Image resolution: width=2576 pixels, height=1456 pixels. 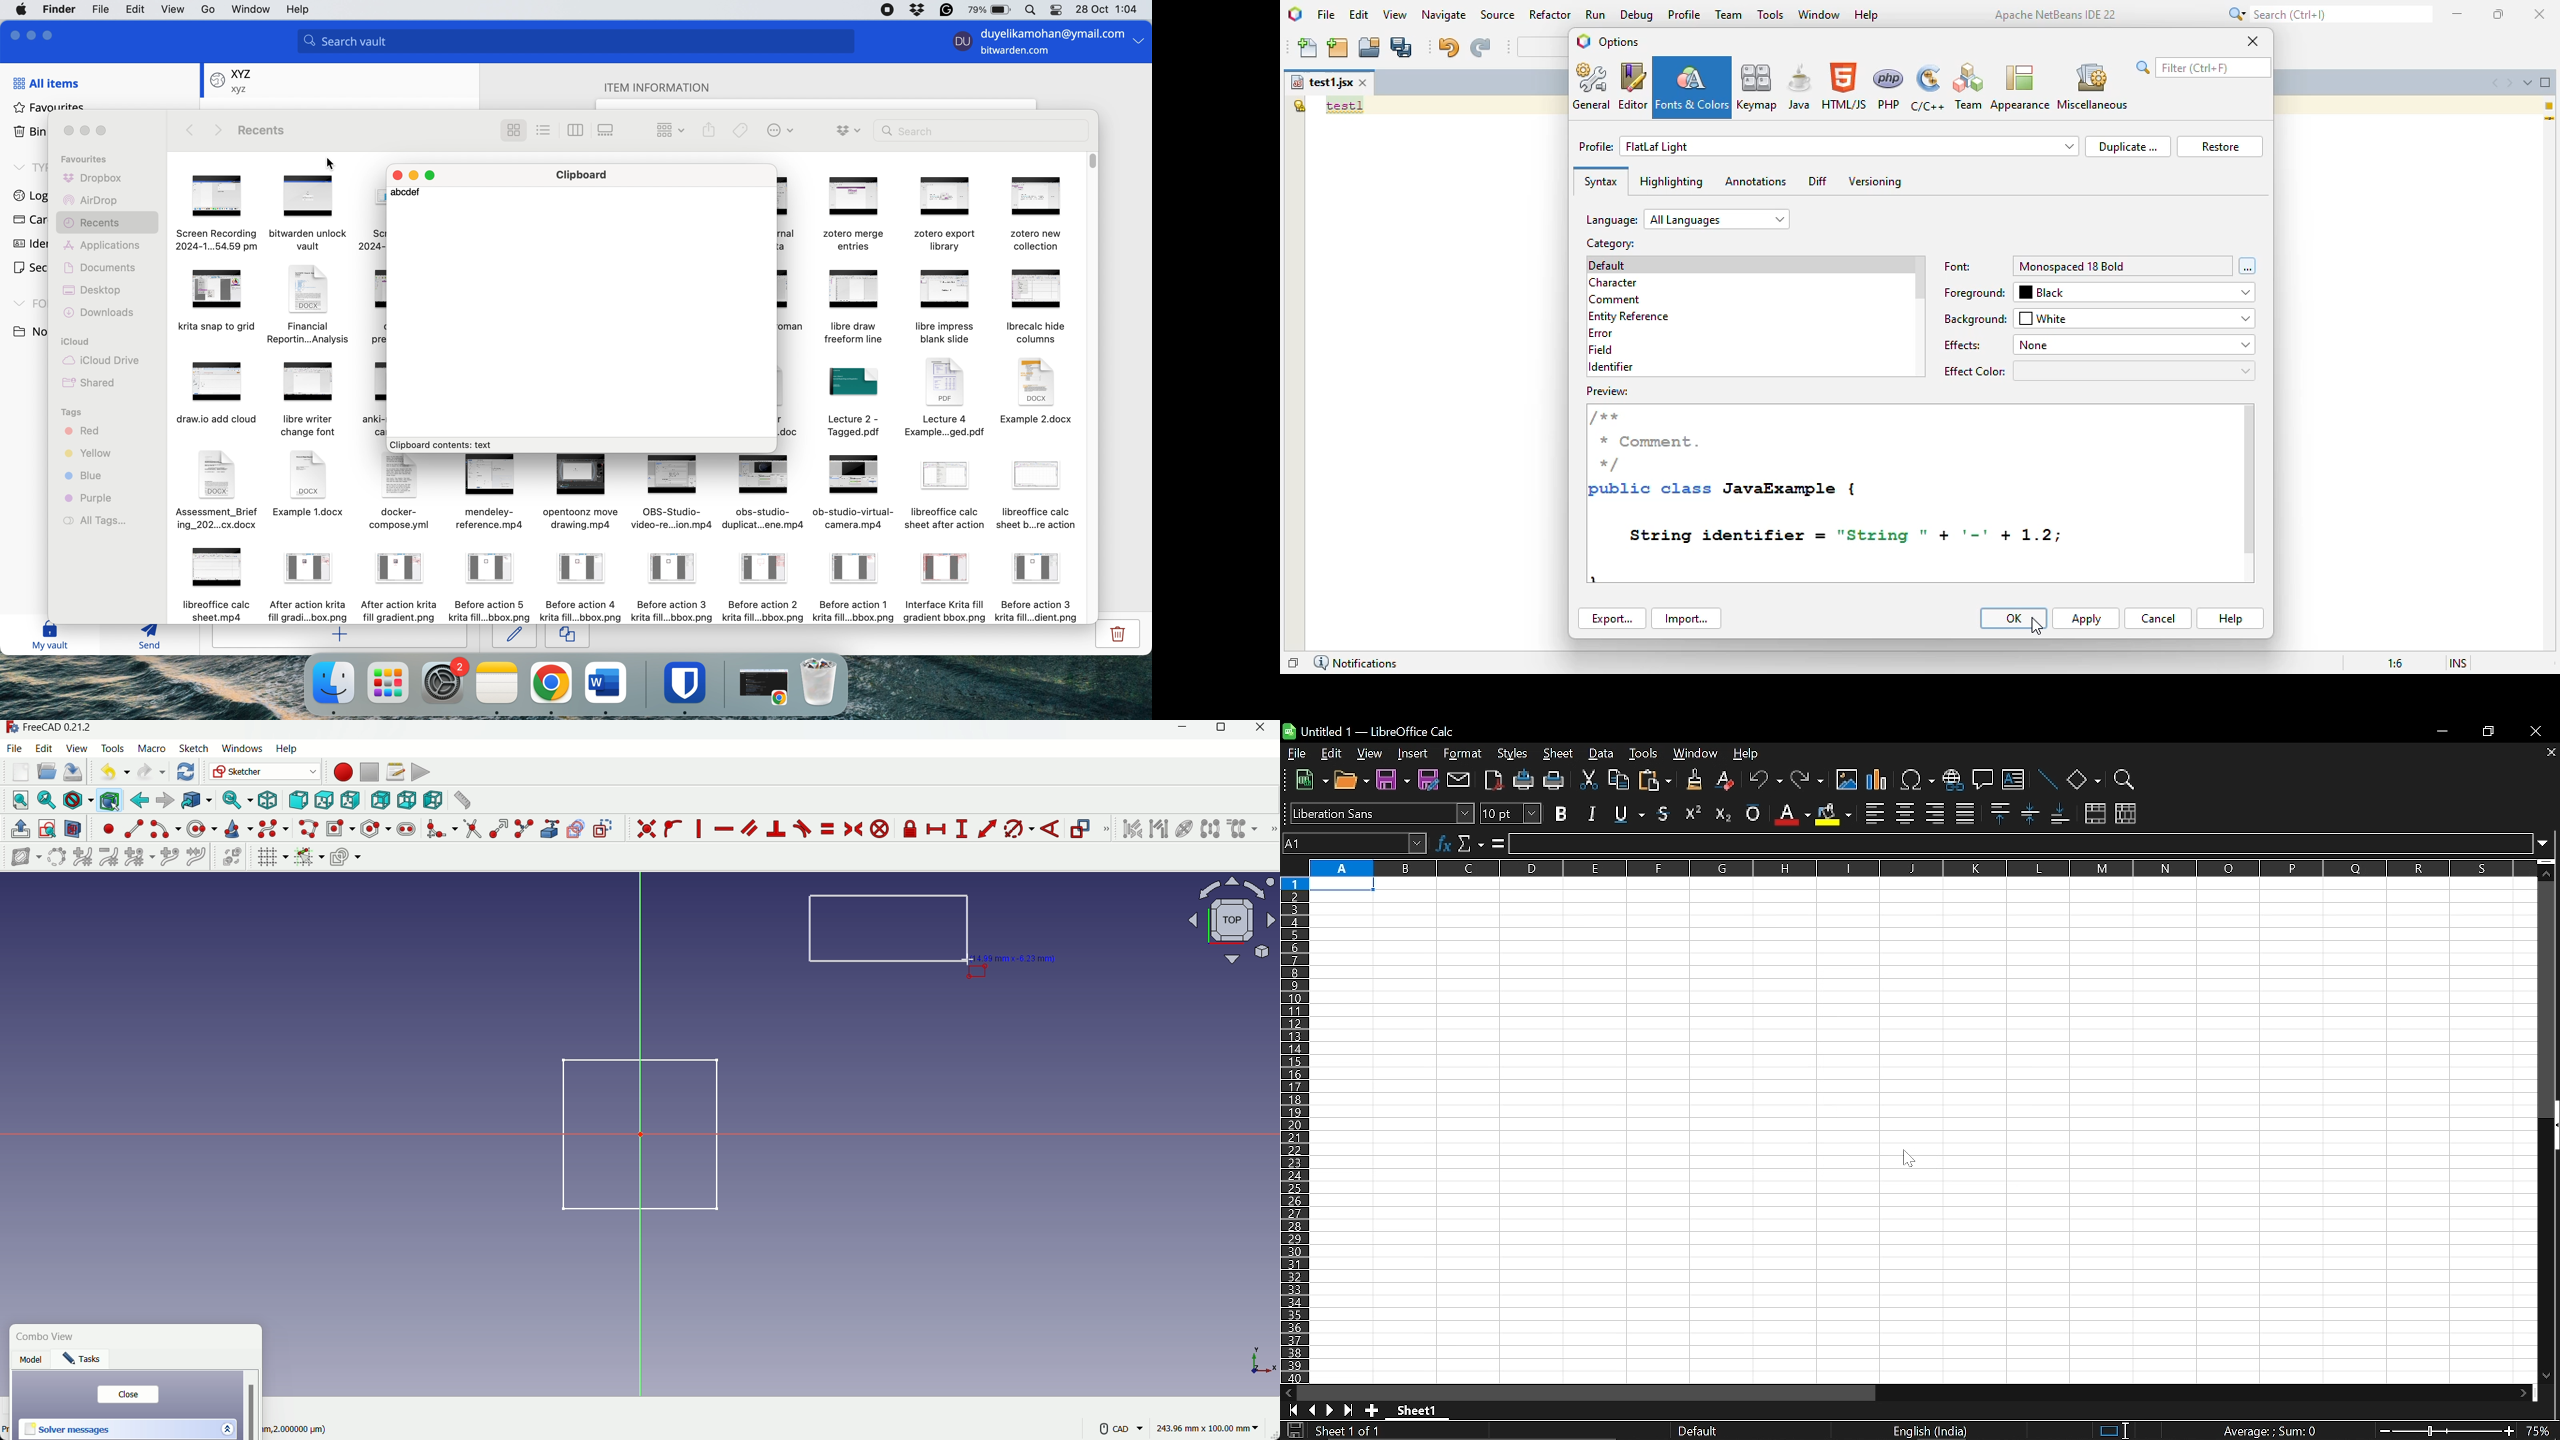 I want to click on create rectangle, so click(x=339, y=828).